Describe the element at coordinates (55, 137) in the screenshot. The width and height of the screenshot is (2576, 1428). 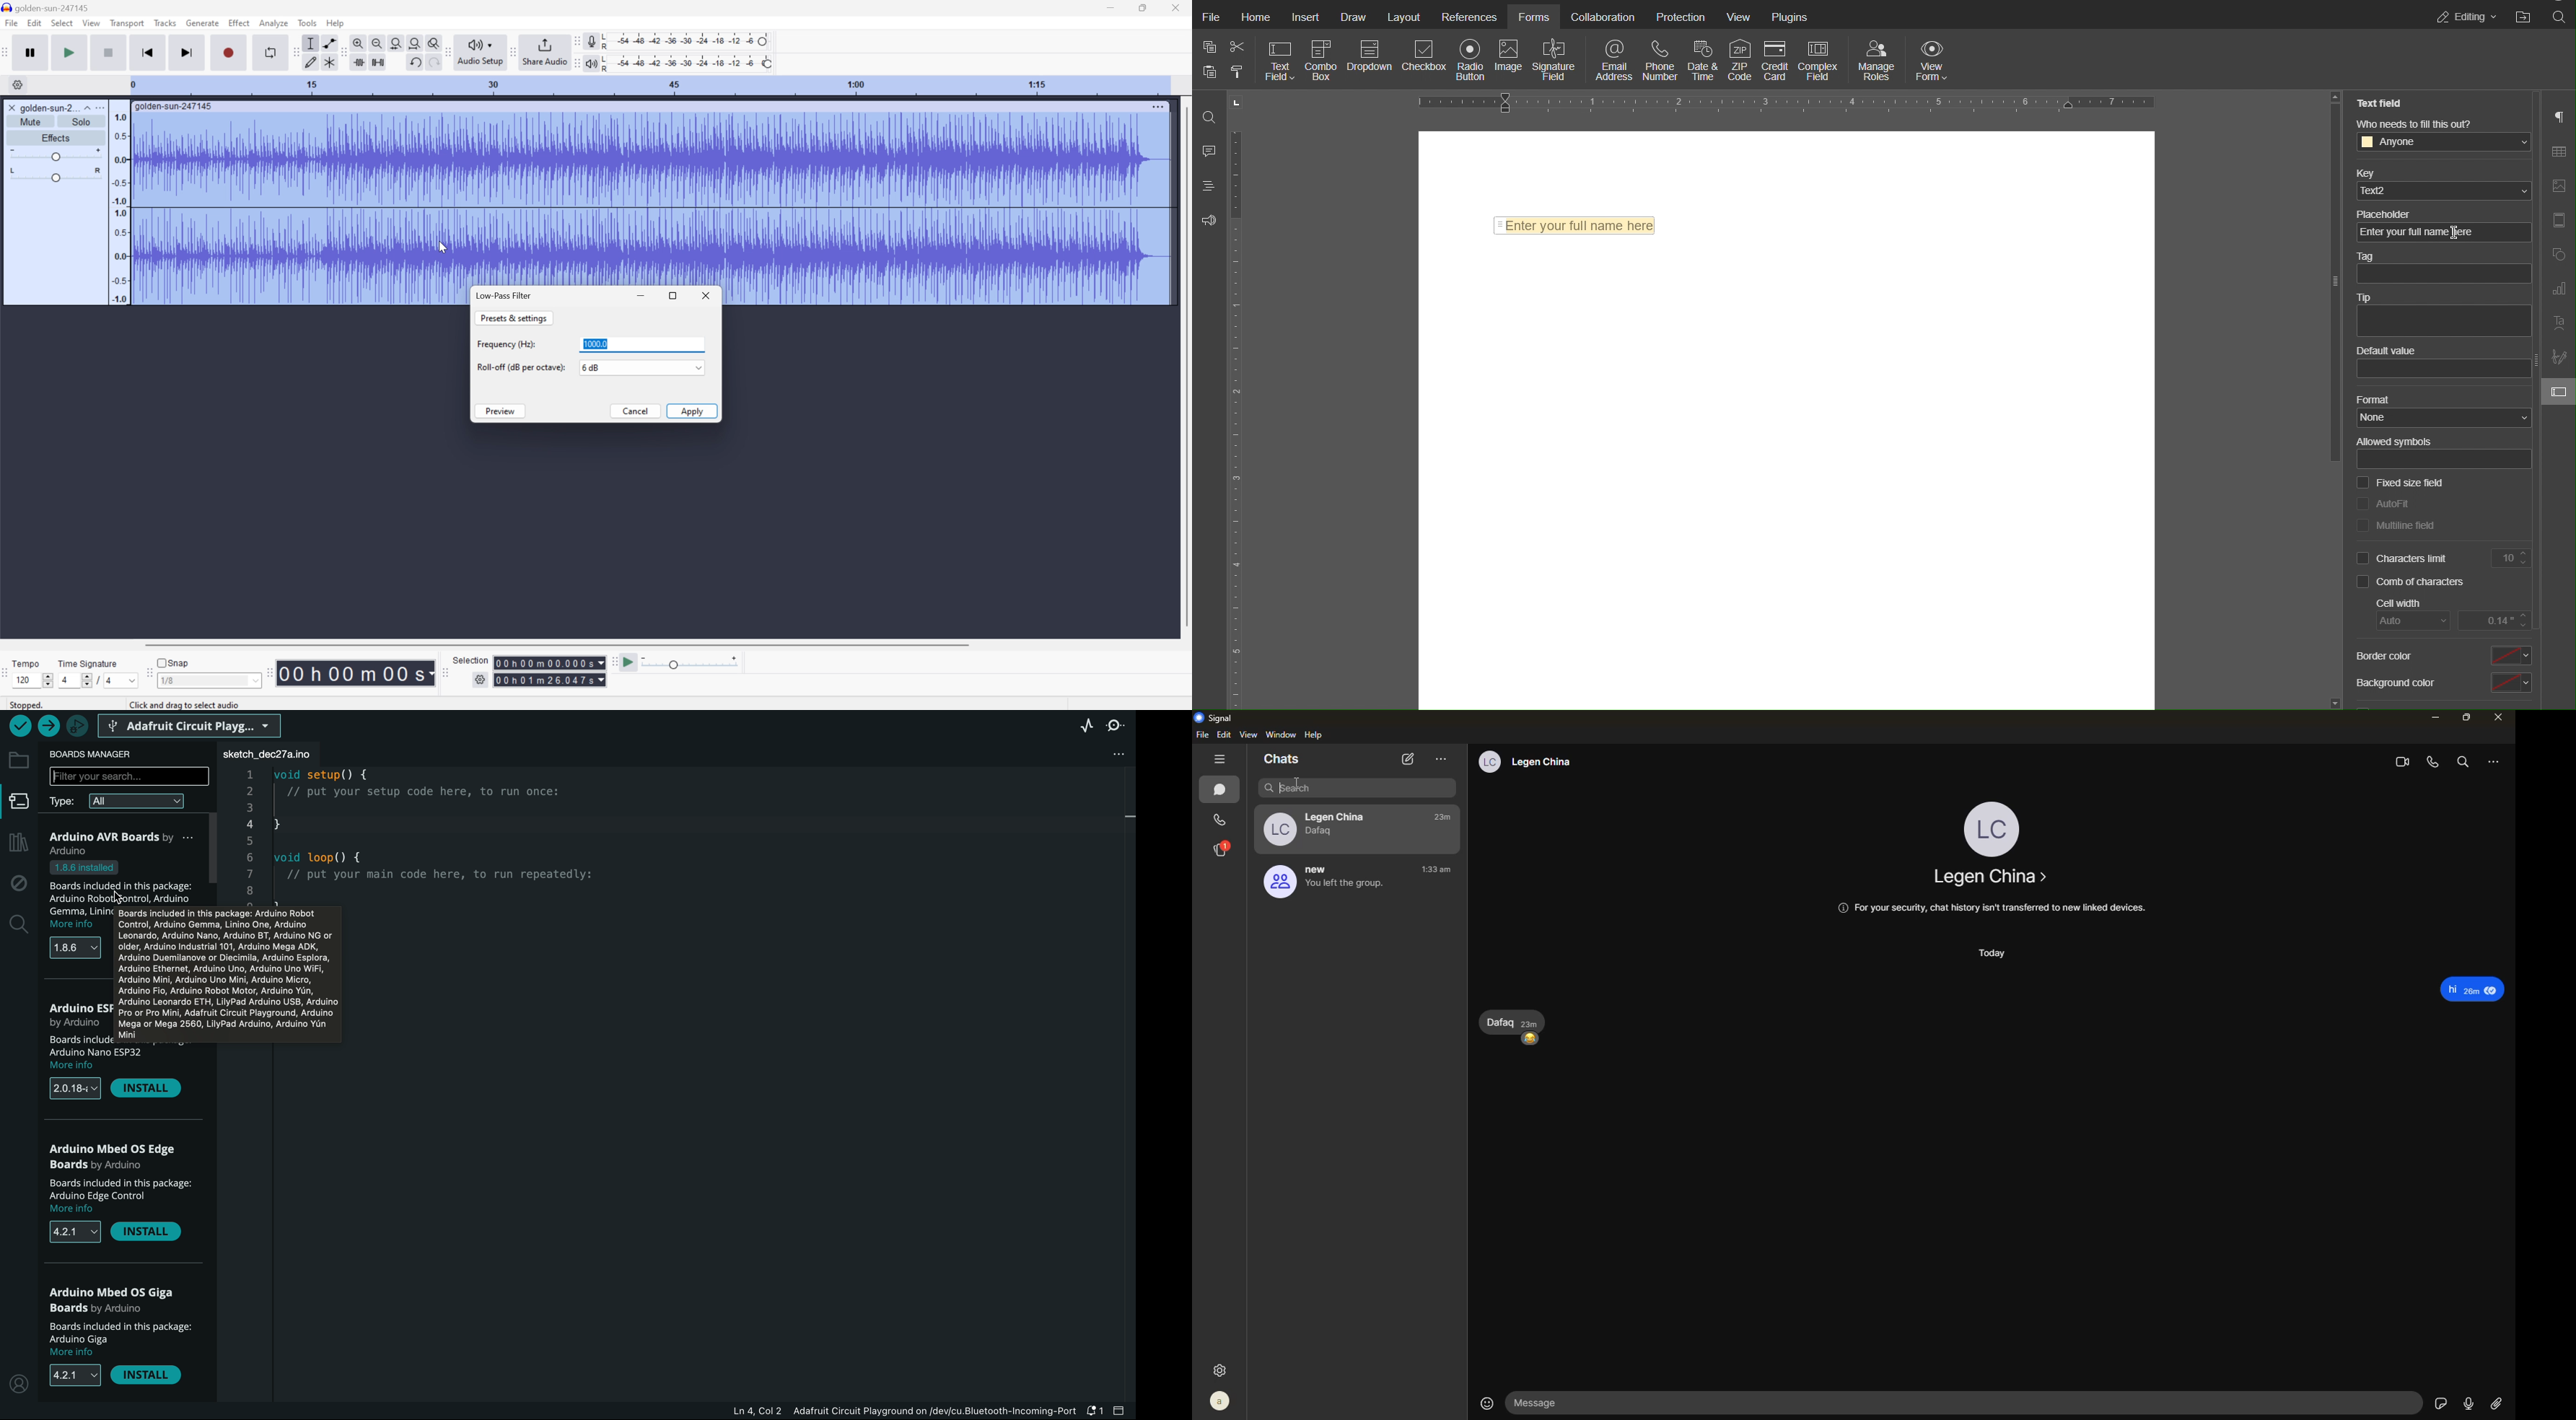
I see `Effects` at that location.